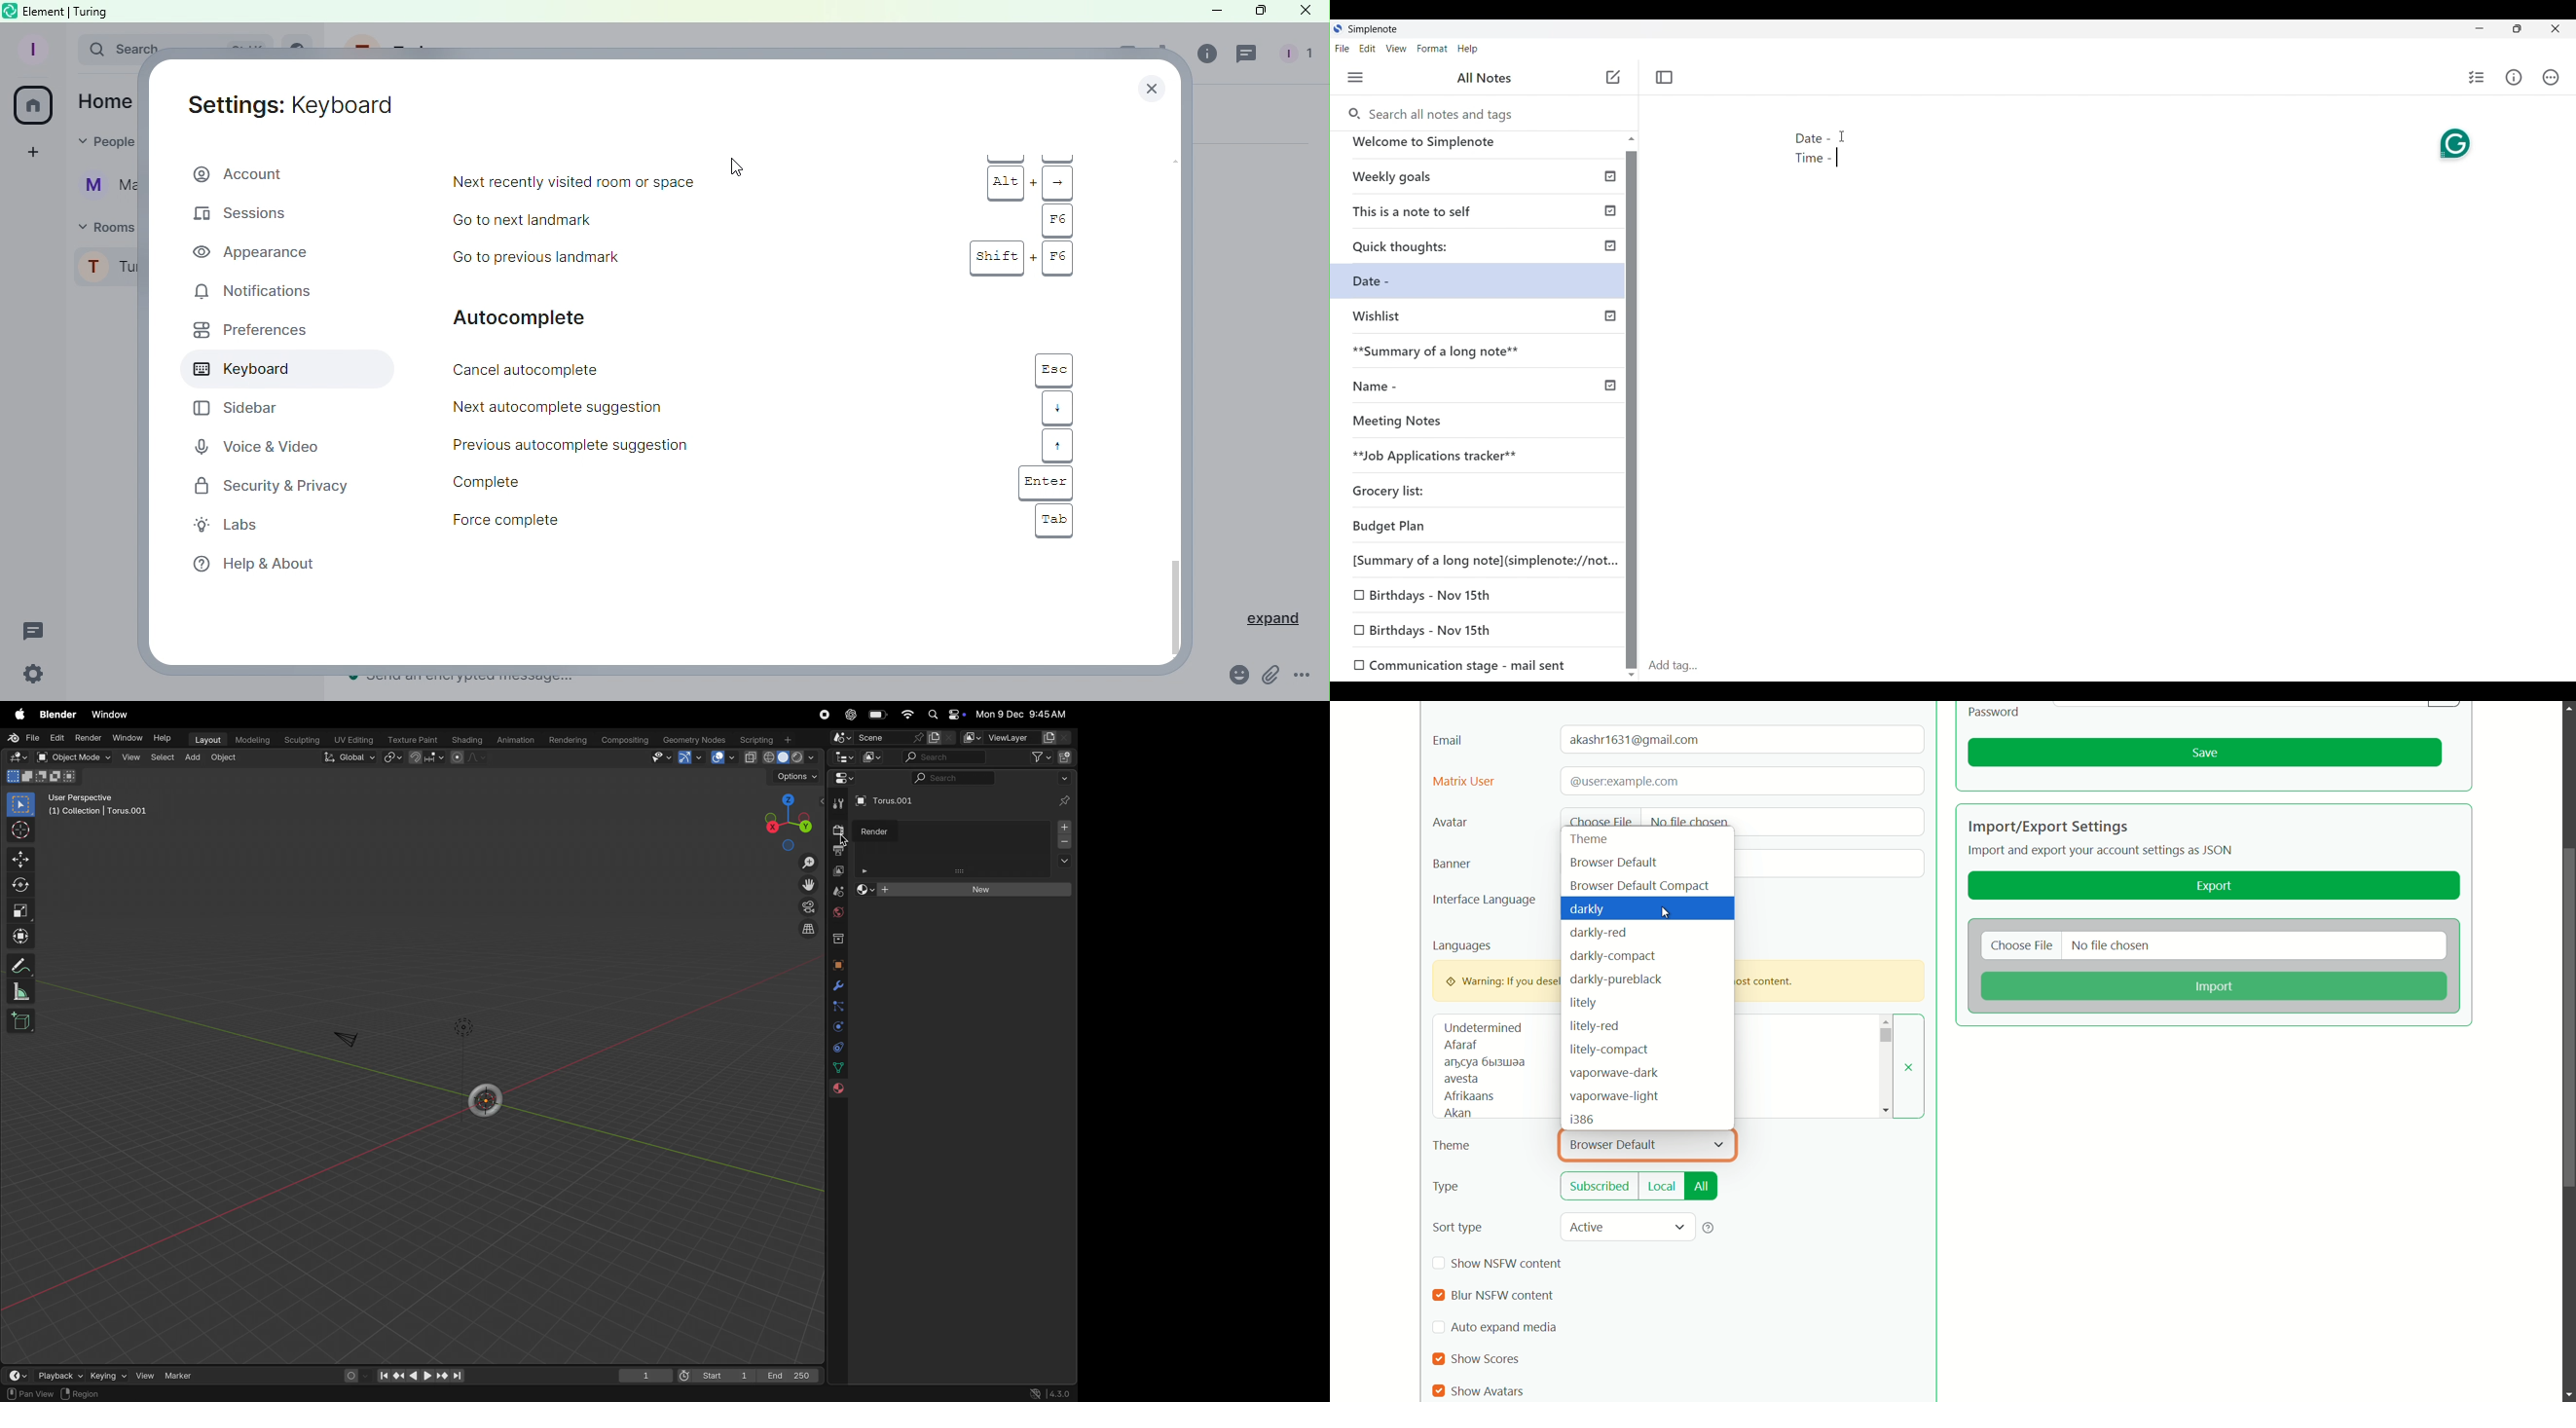  What do you see at coordinates (1463, 946) in the screenshot?
I see `languages` at bounding box center [1463, 946].